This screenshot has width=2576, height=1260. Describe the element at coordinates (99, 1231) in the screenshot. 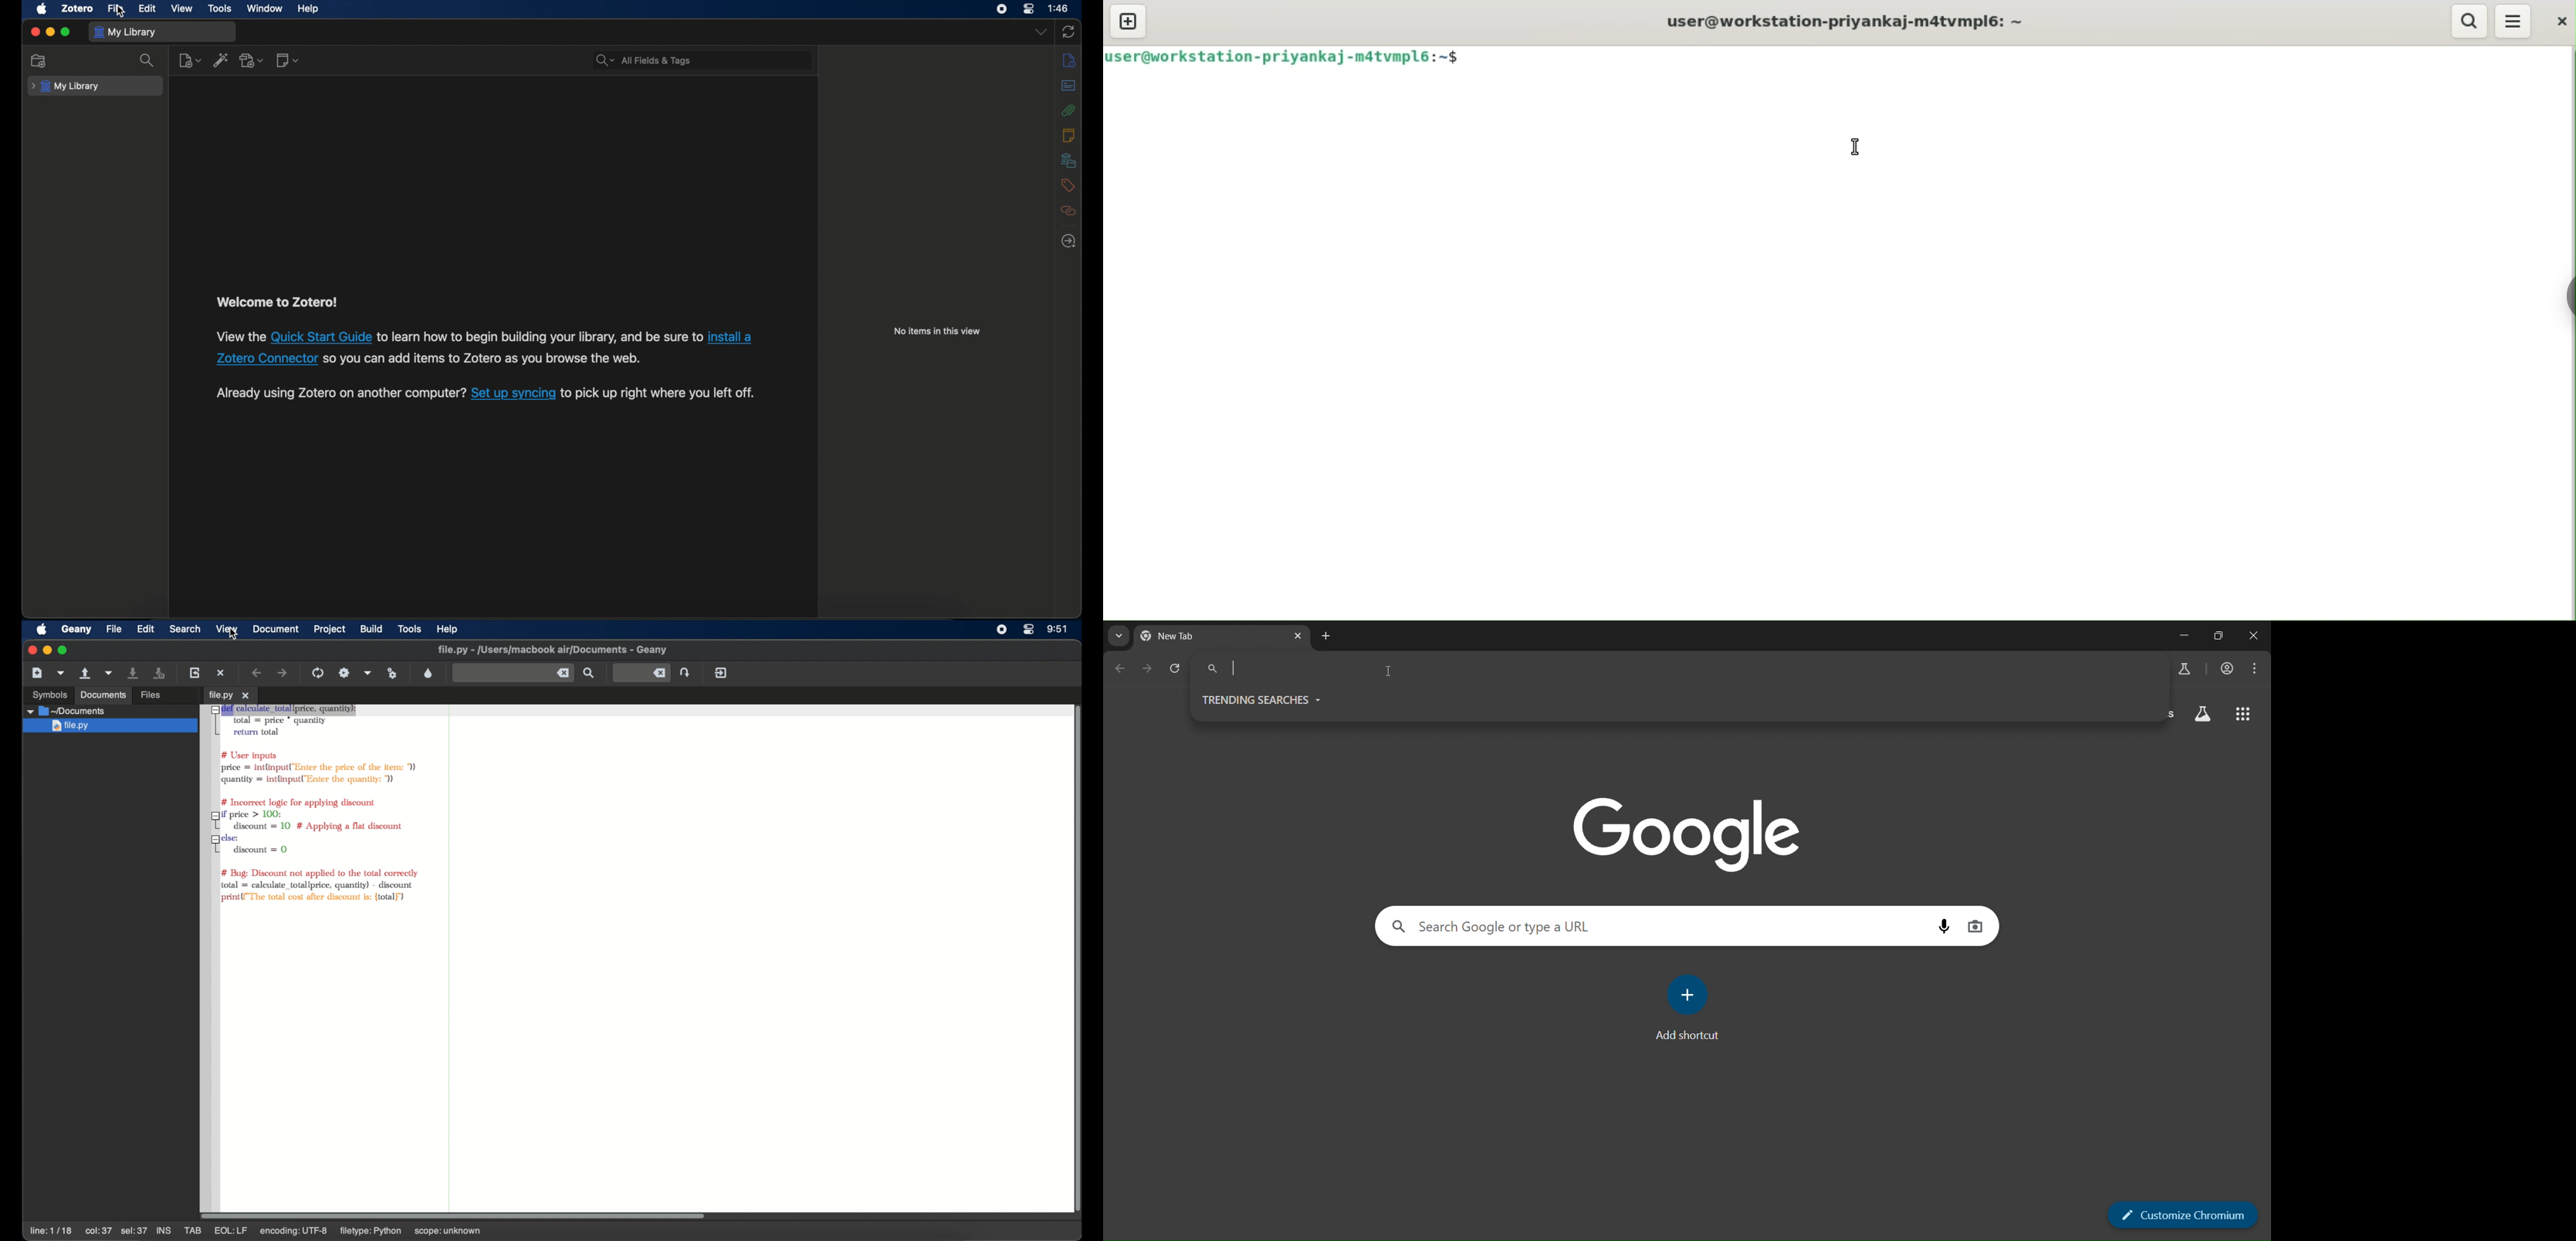

I see `col:37` at that location.